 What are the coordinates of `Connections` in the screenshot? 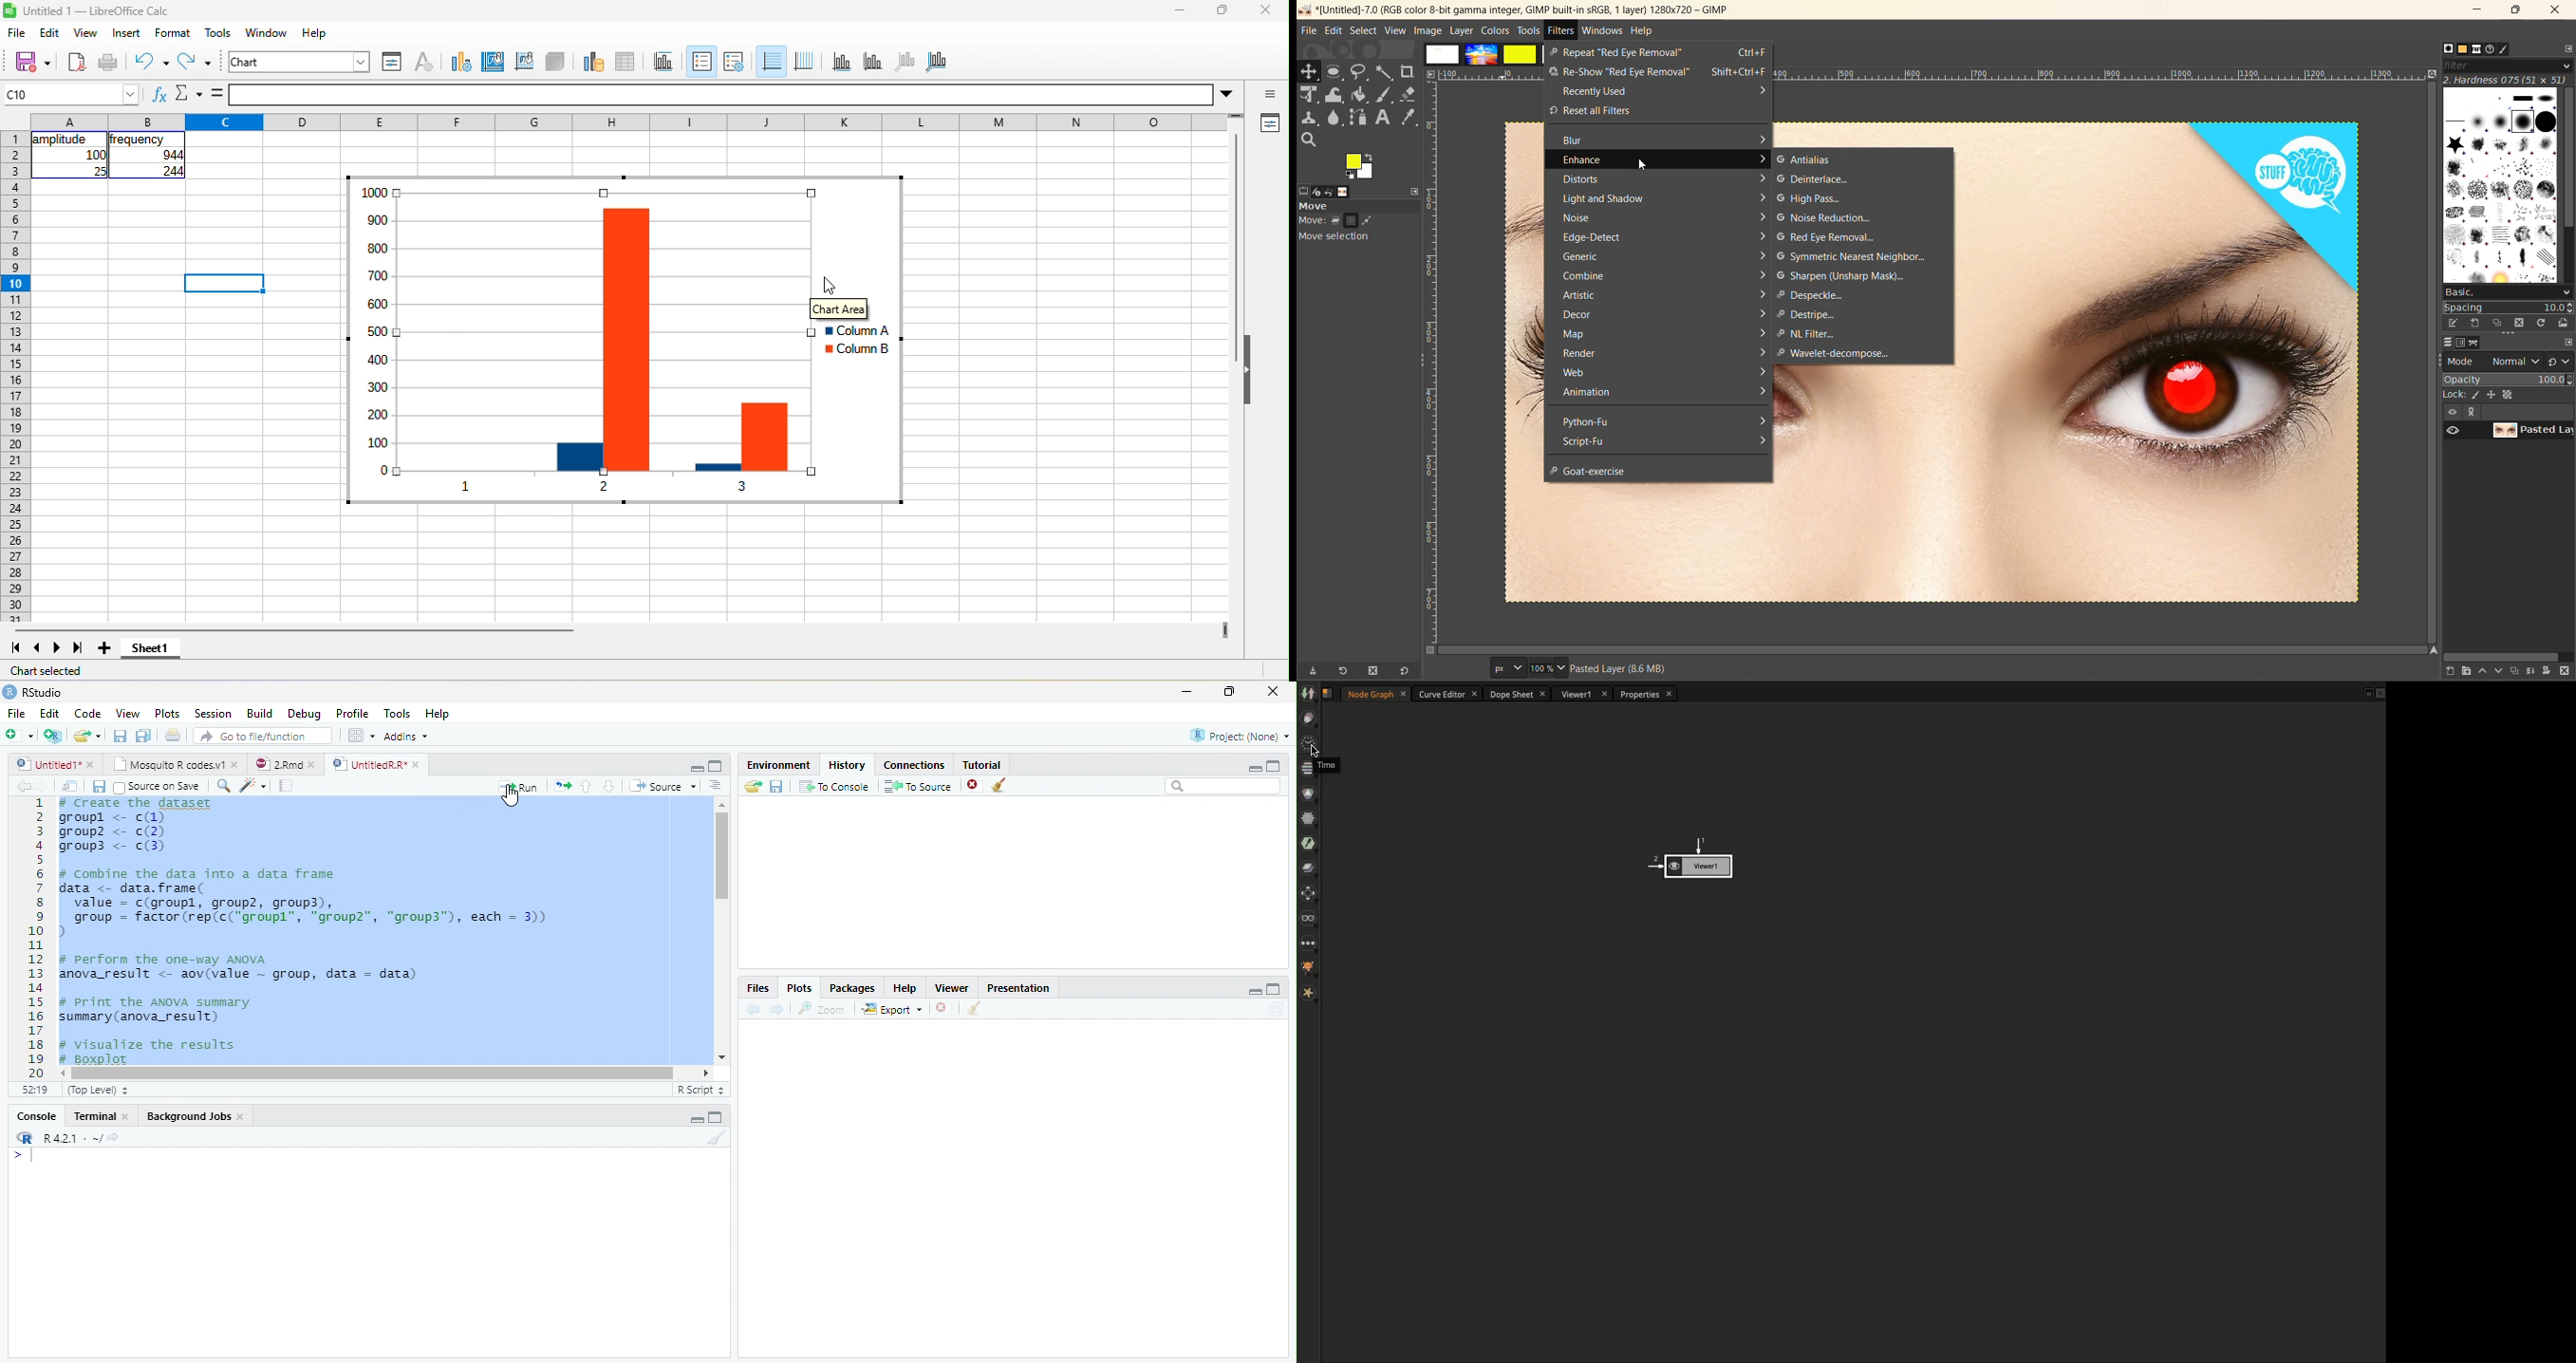 It's located at (916, 763).